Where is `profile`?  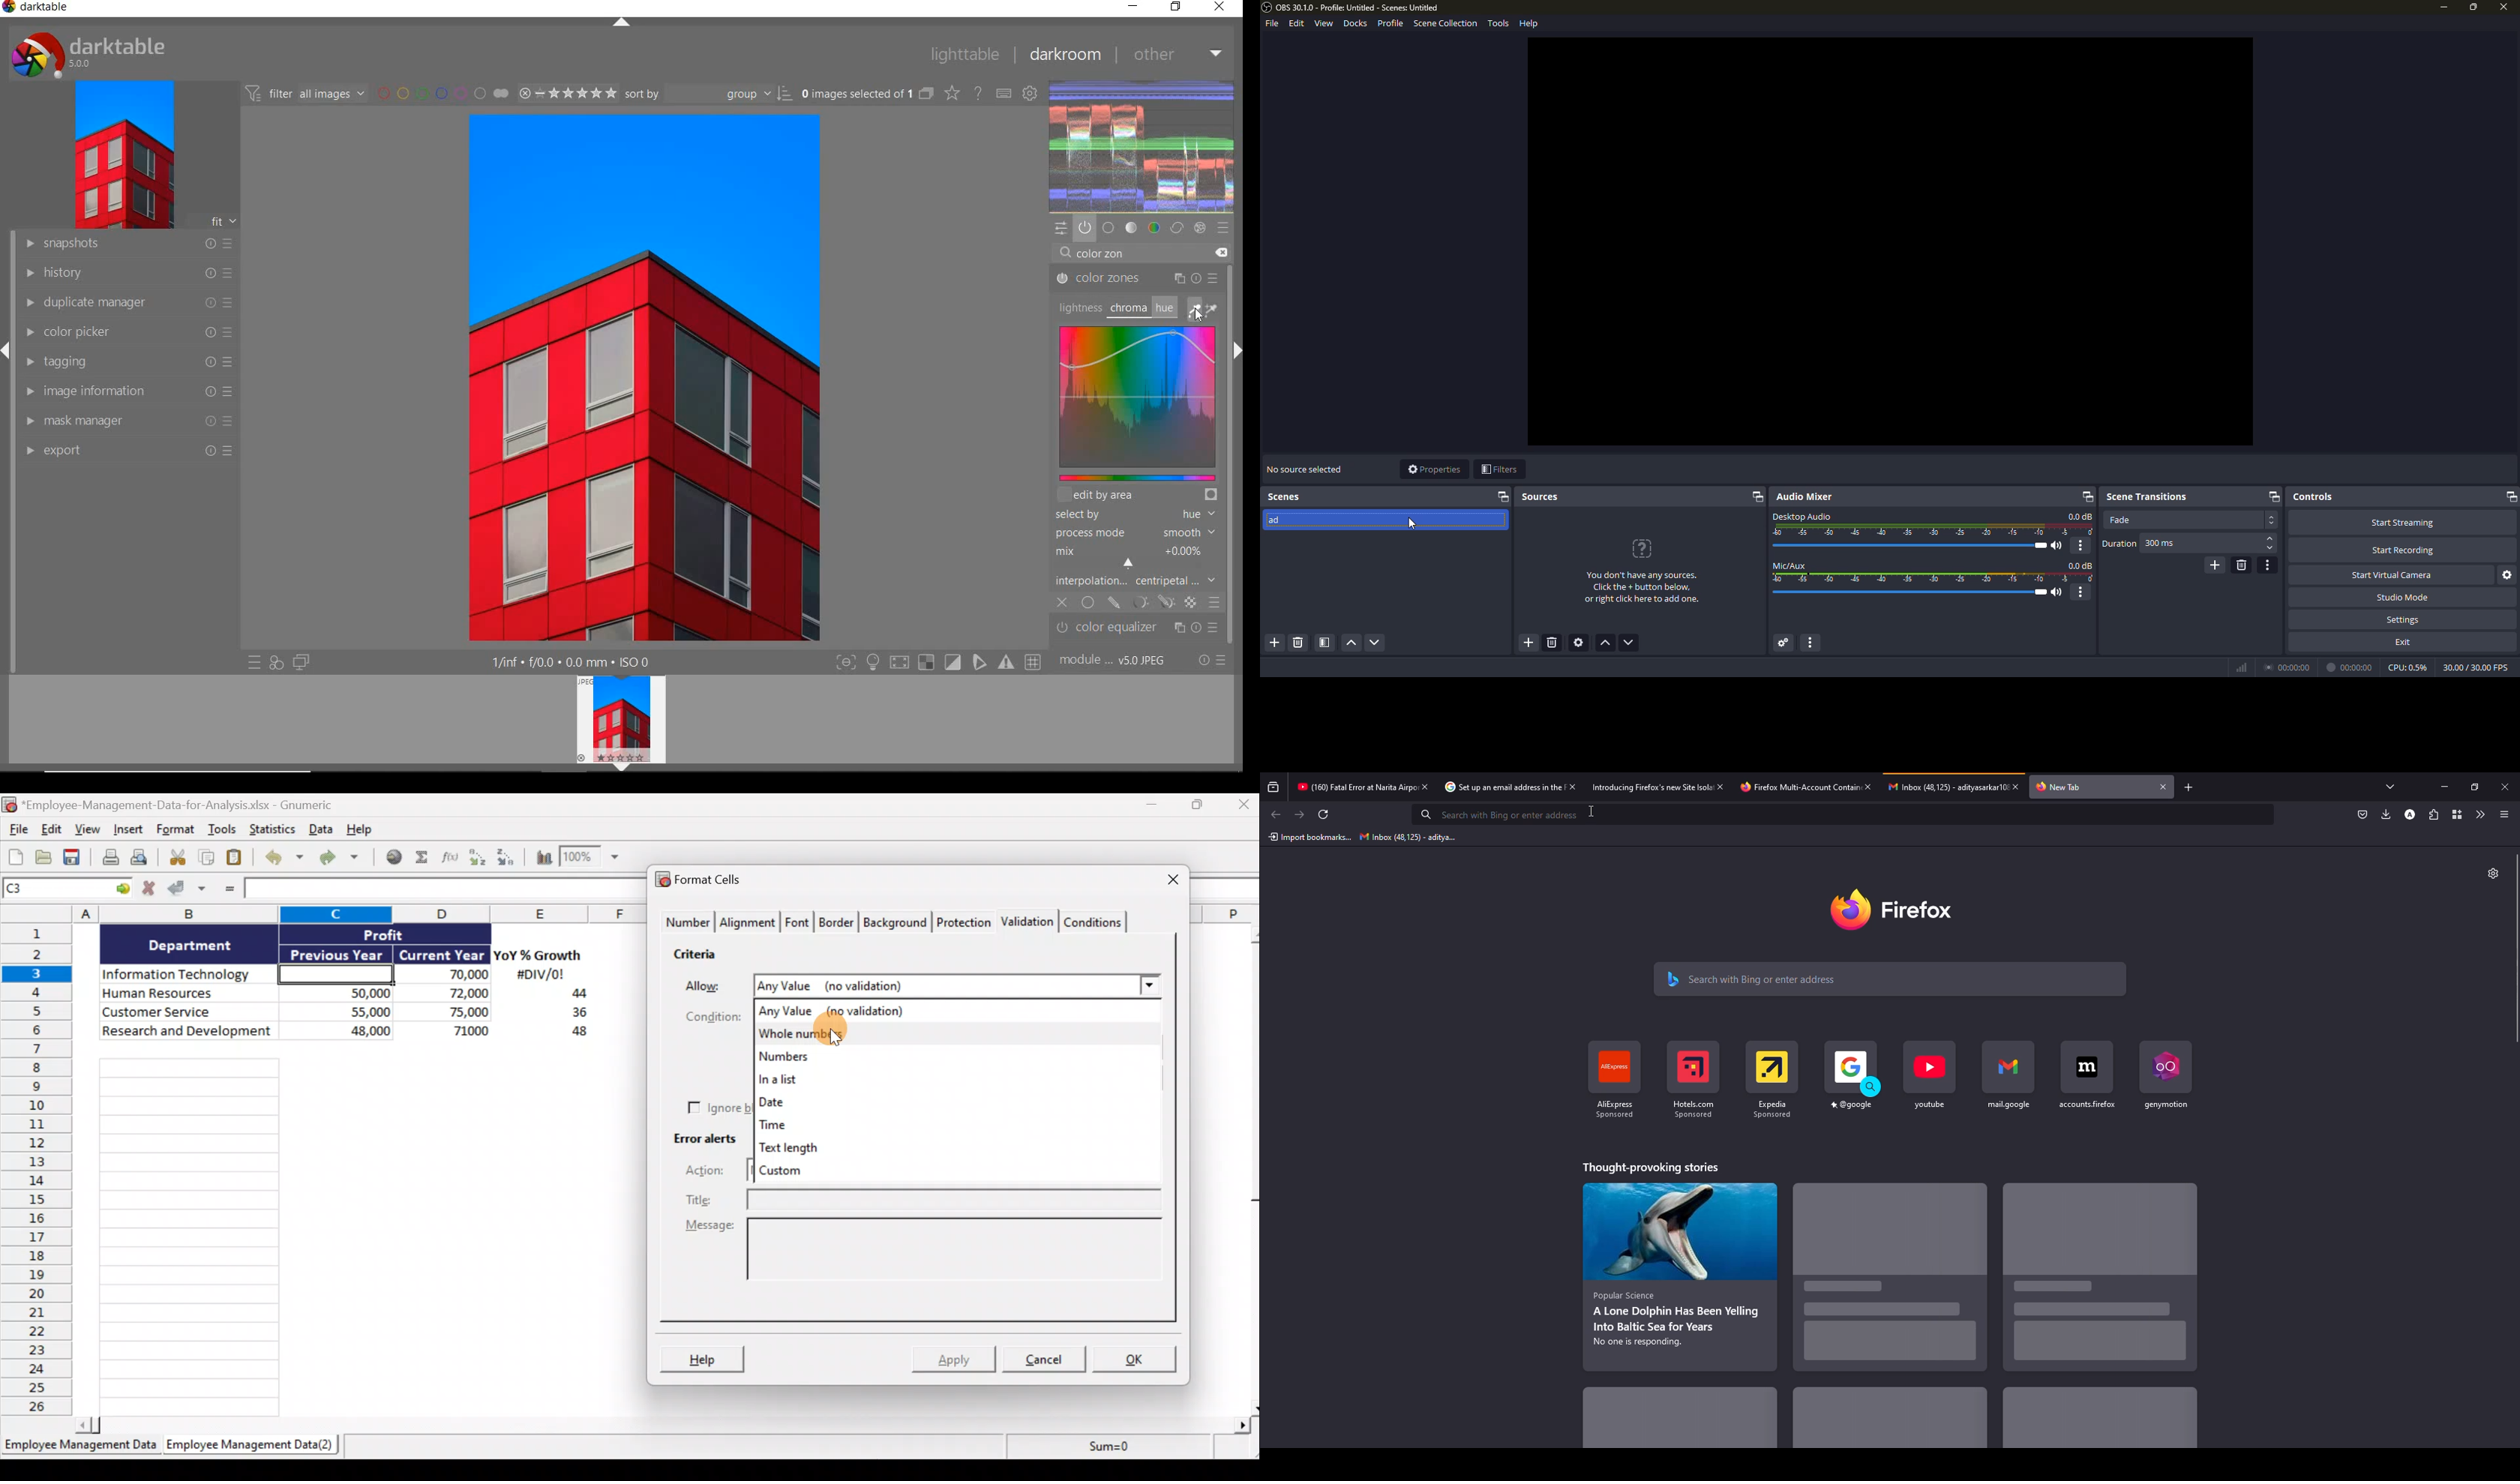 profile is located at coordinates (2410, 815).